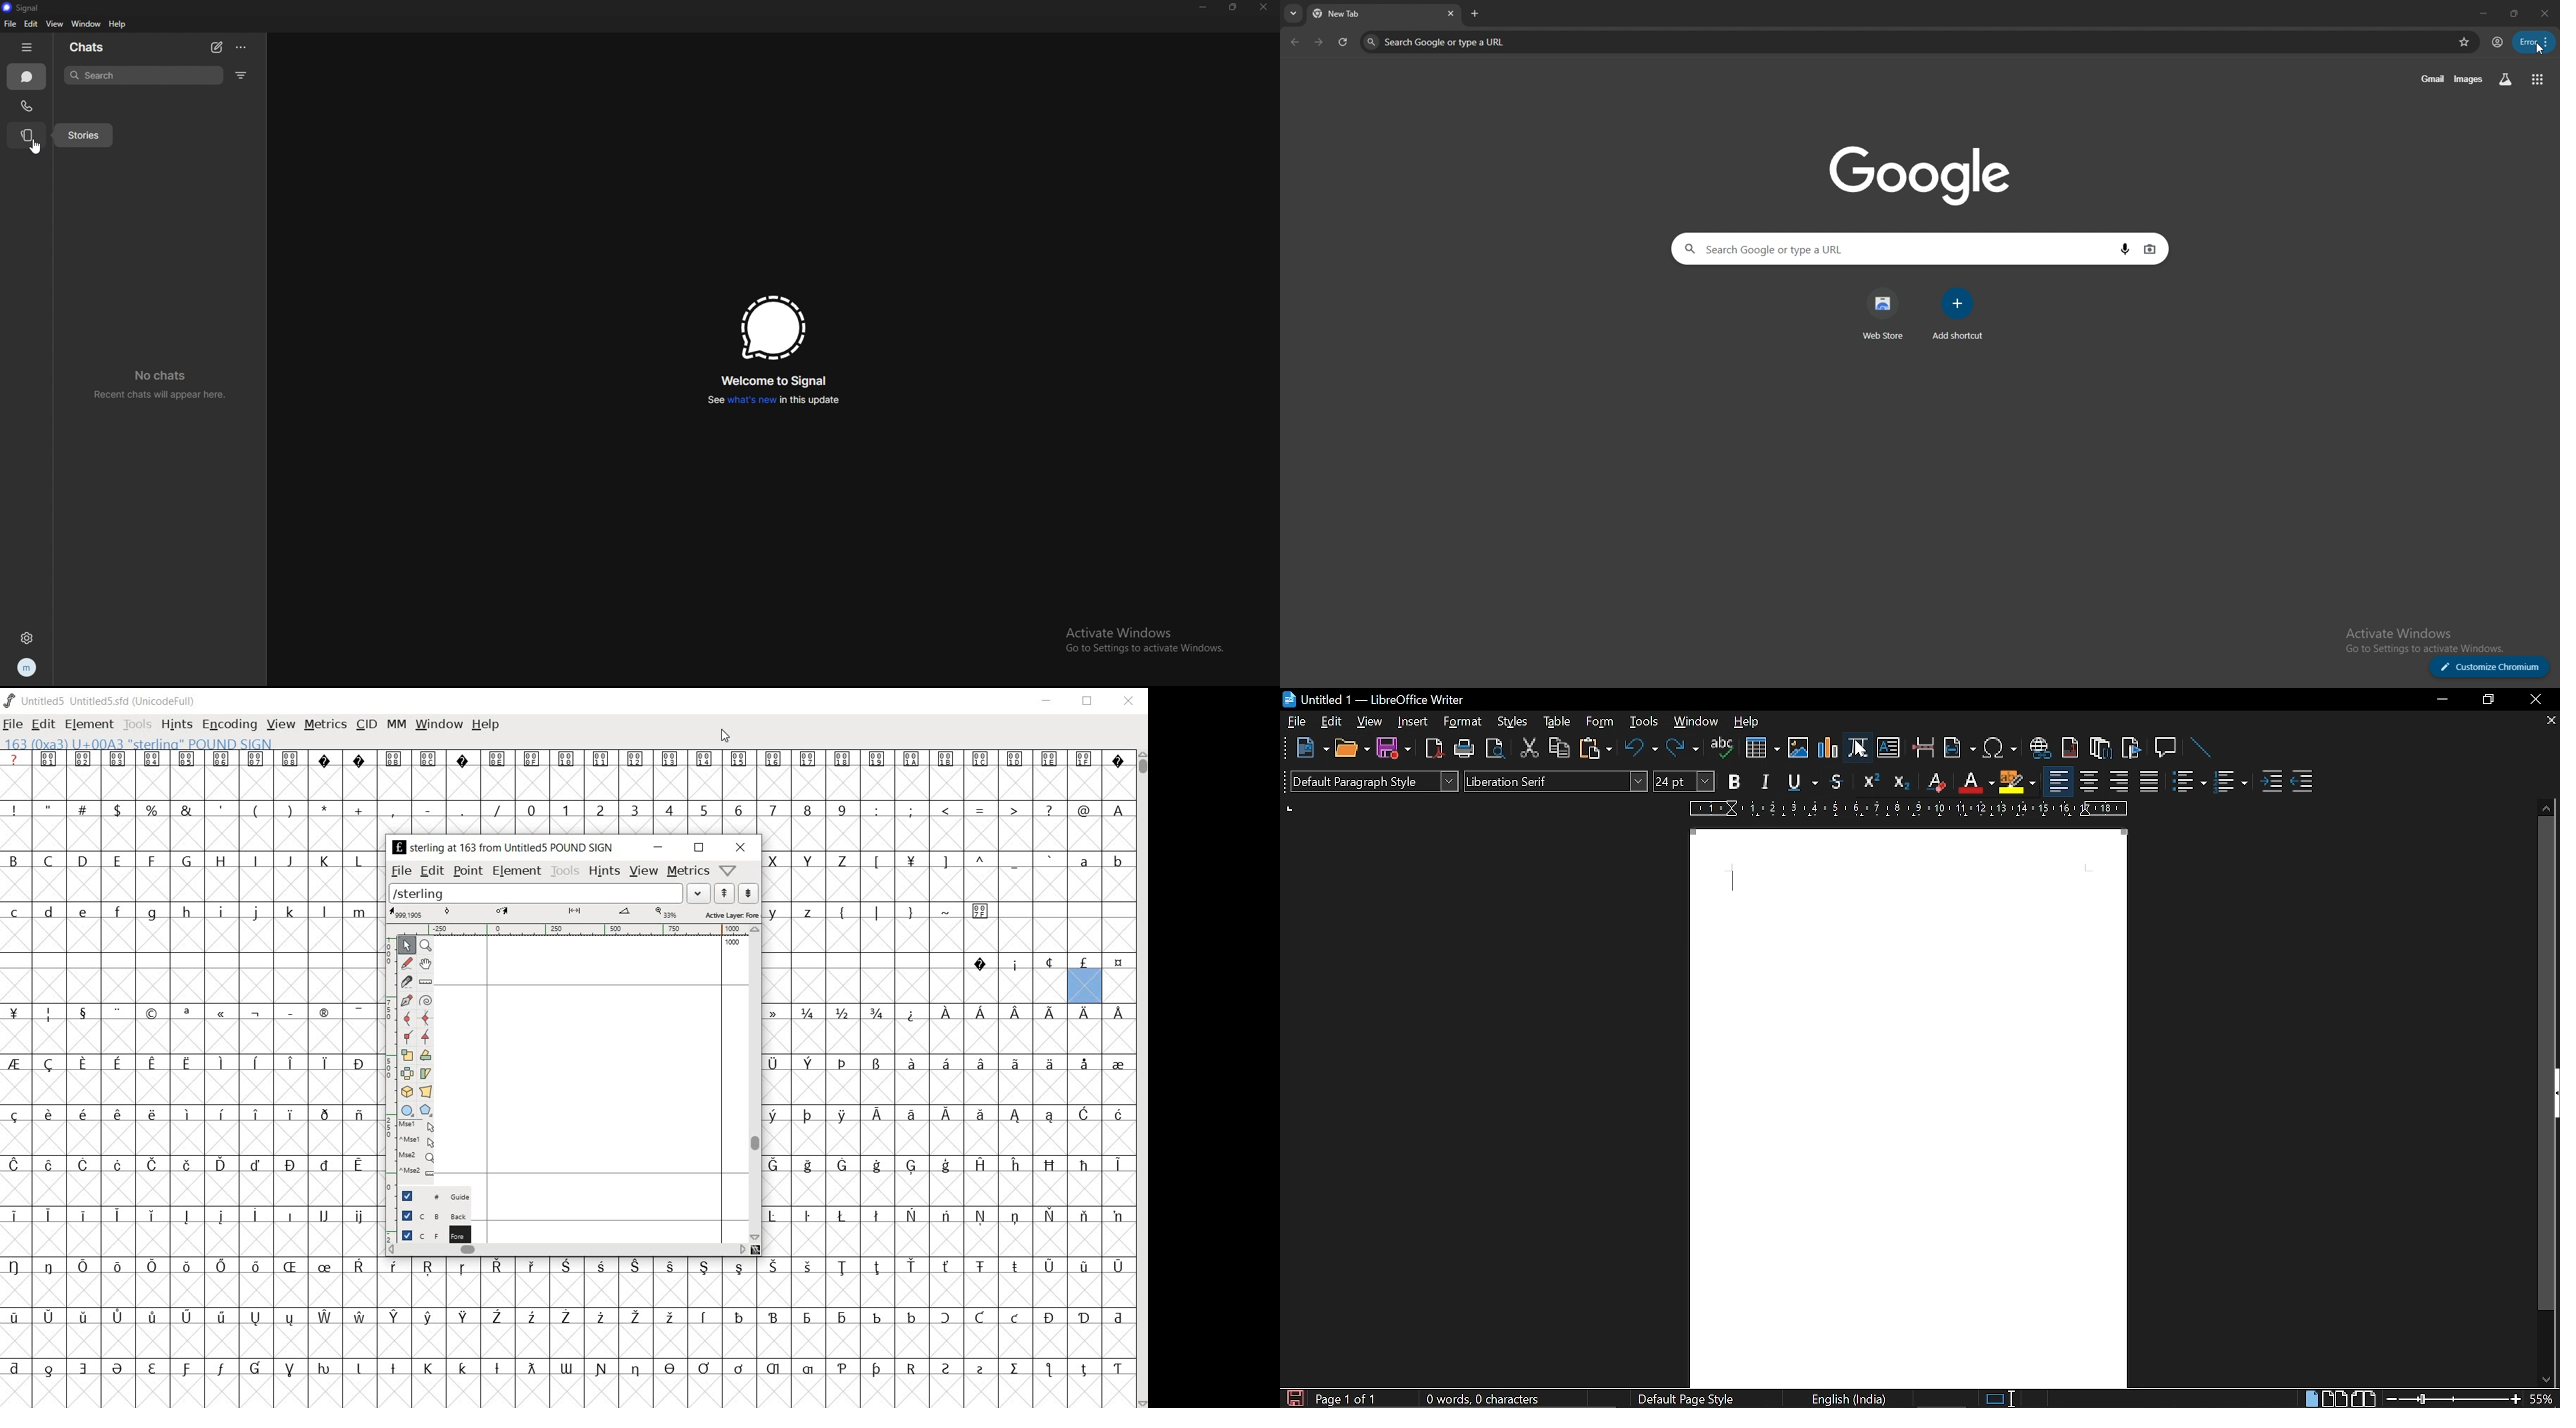  Describe the element at coordinates (807, 1115) in the screenshot. I see `Symbol` at that location.